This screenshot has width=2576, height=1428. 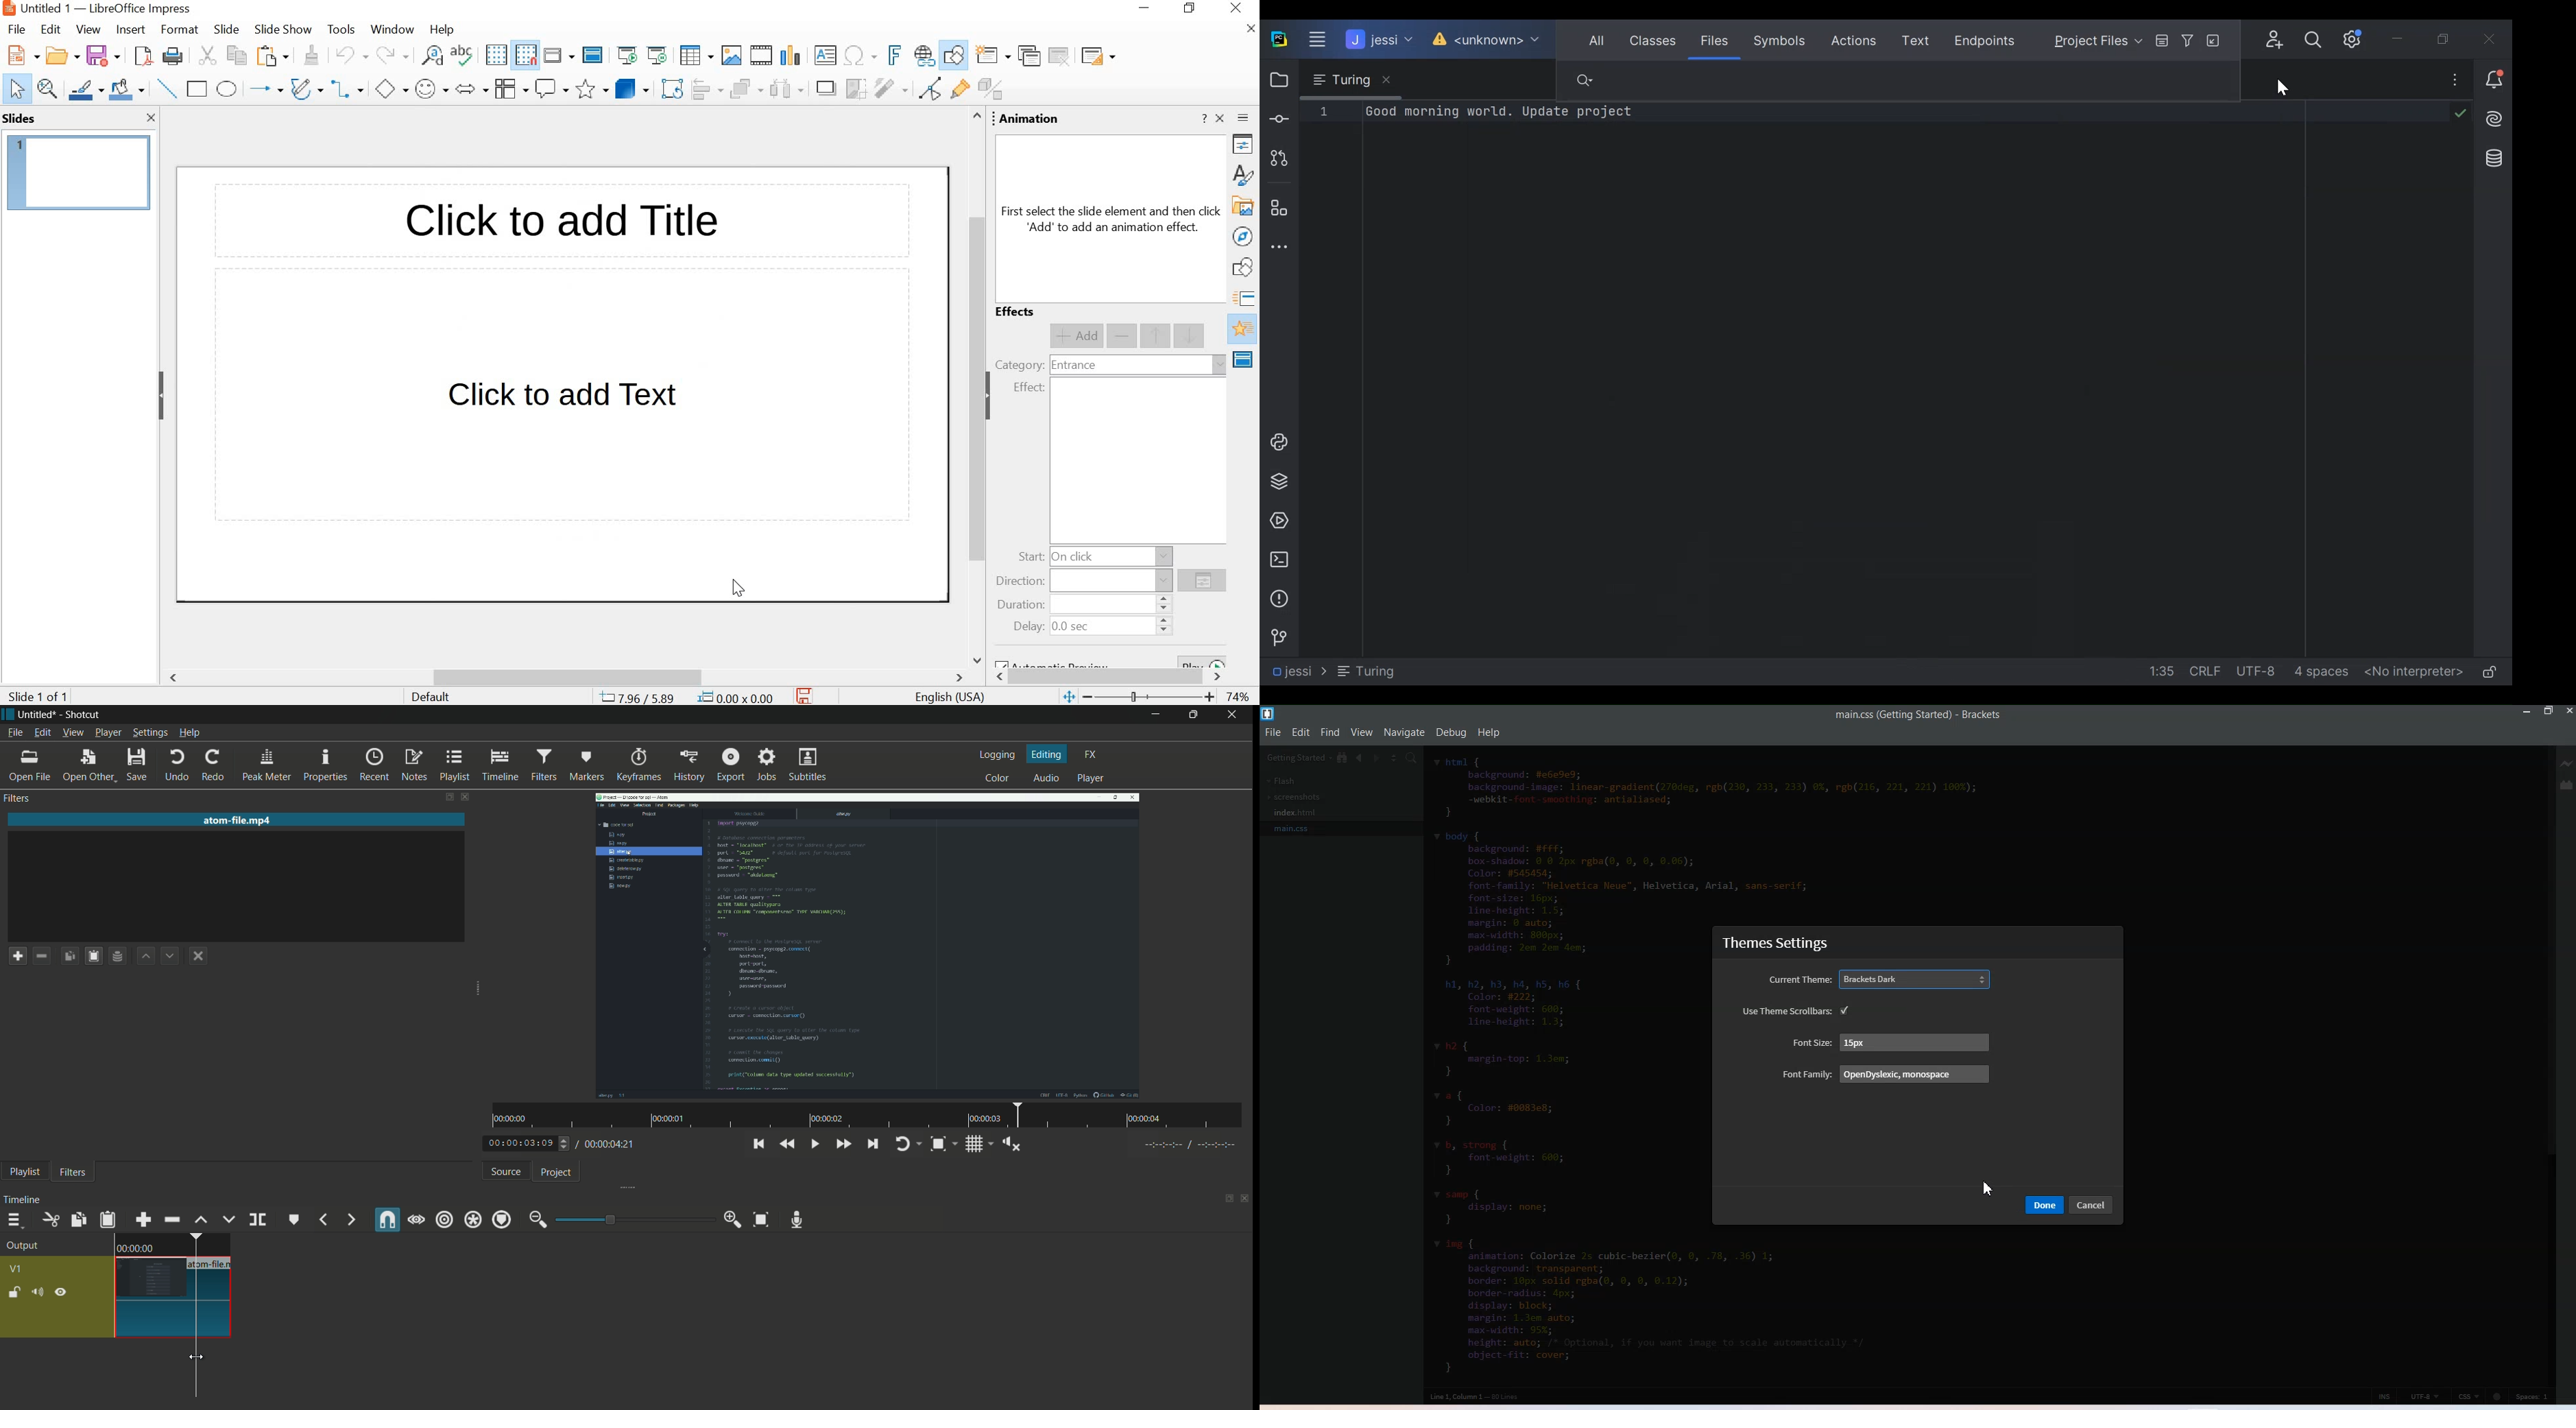 What do you see at coordinates (815, 1144) in the screenshot?
I see `toggle play or pause` at bounding box center [815, 1144].